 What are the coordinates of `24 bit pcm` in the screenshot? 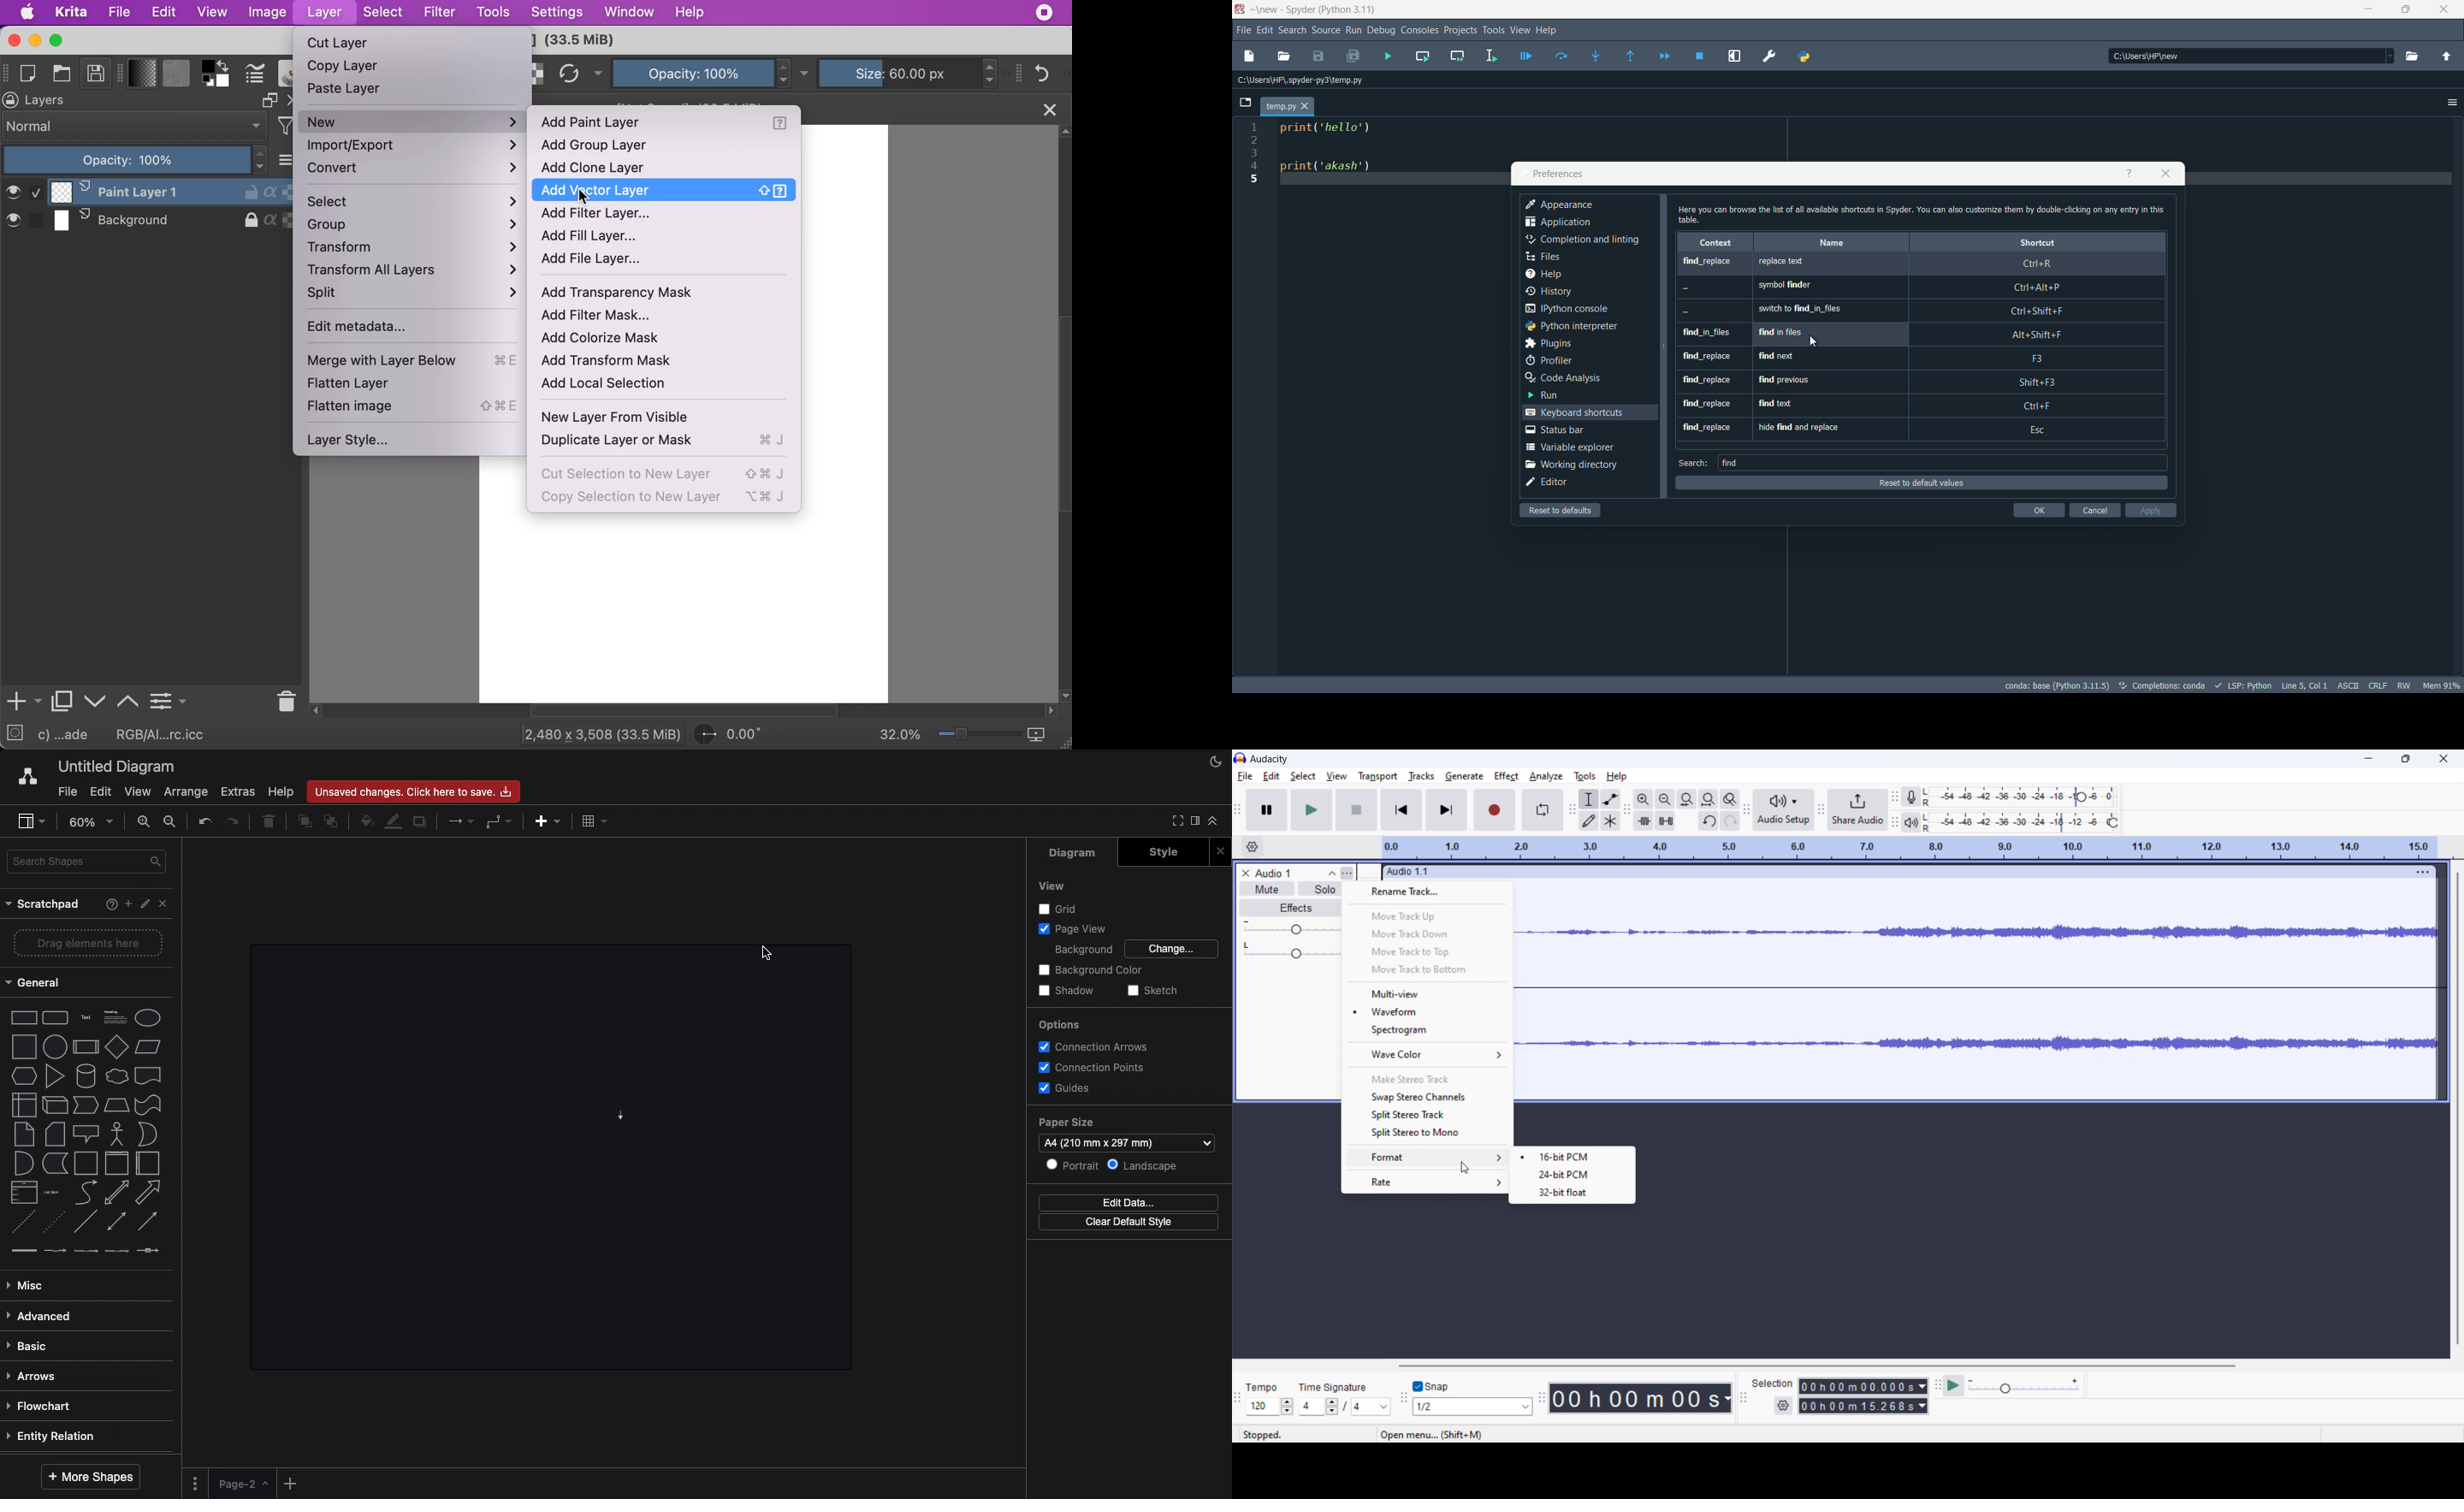 It's located at (1565, 1176).